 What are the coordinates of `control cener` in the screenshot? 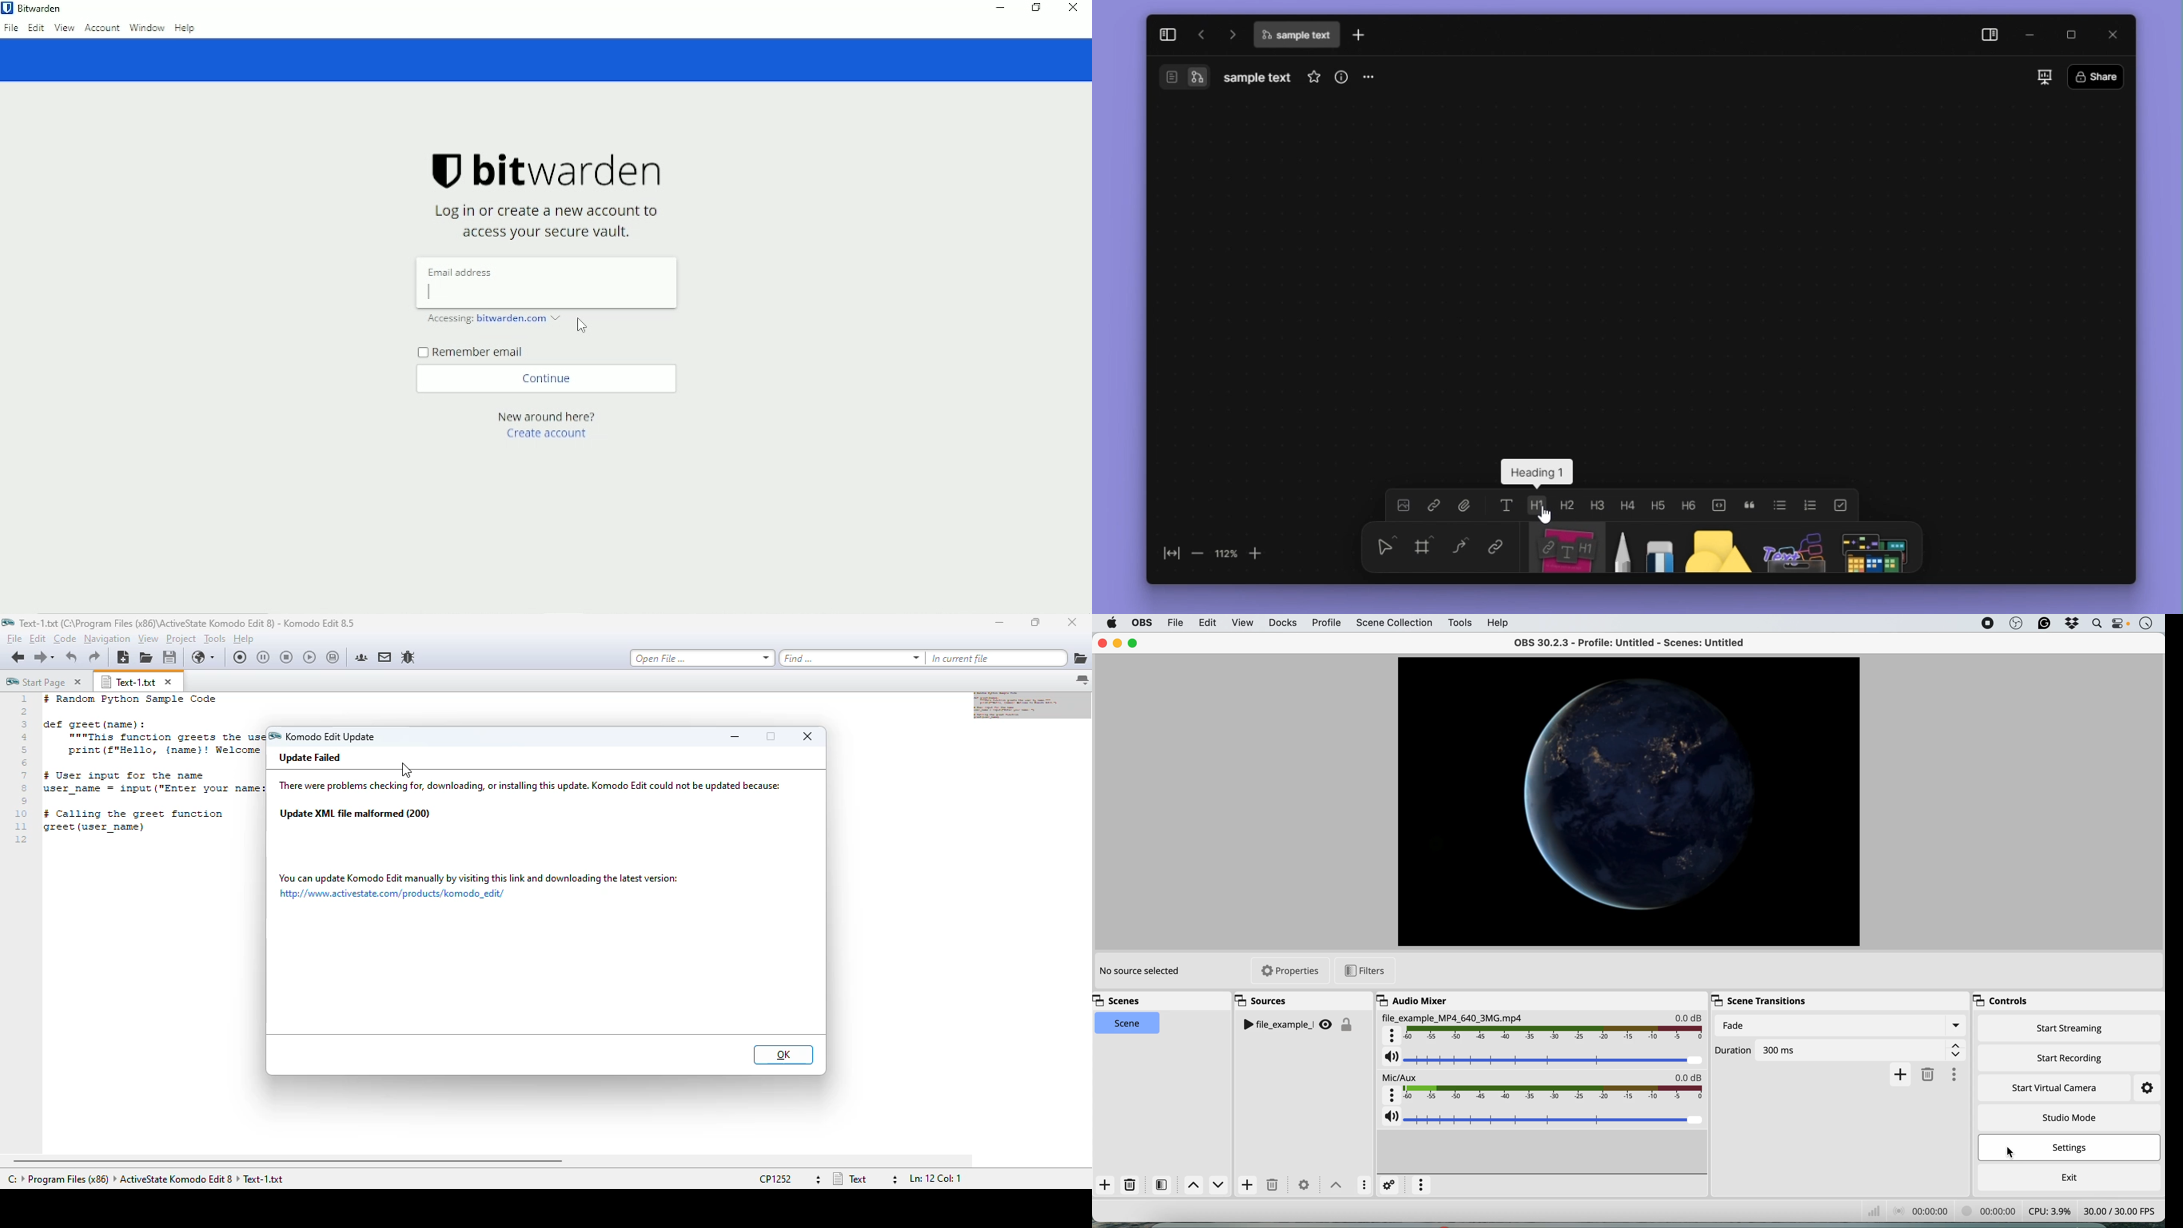 It's located at (2121, 625).